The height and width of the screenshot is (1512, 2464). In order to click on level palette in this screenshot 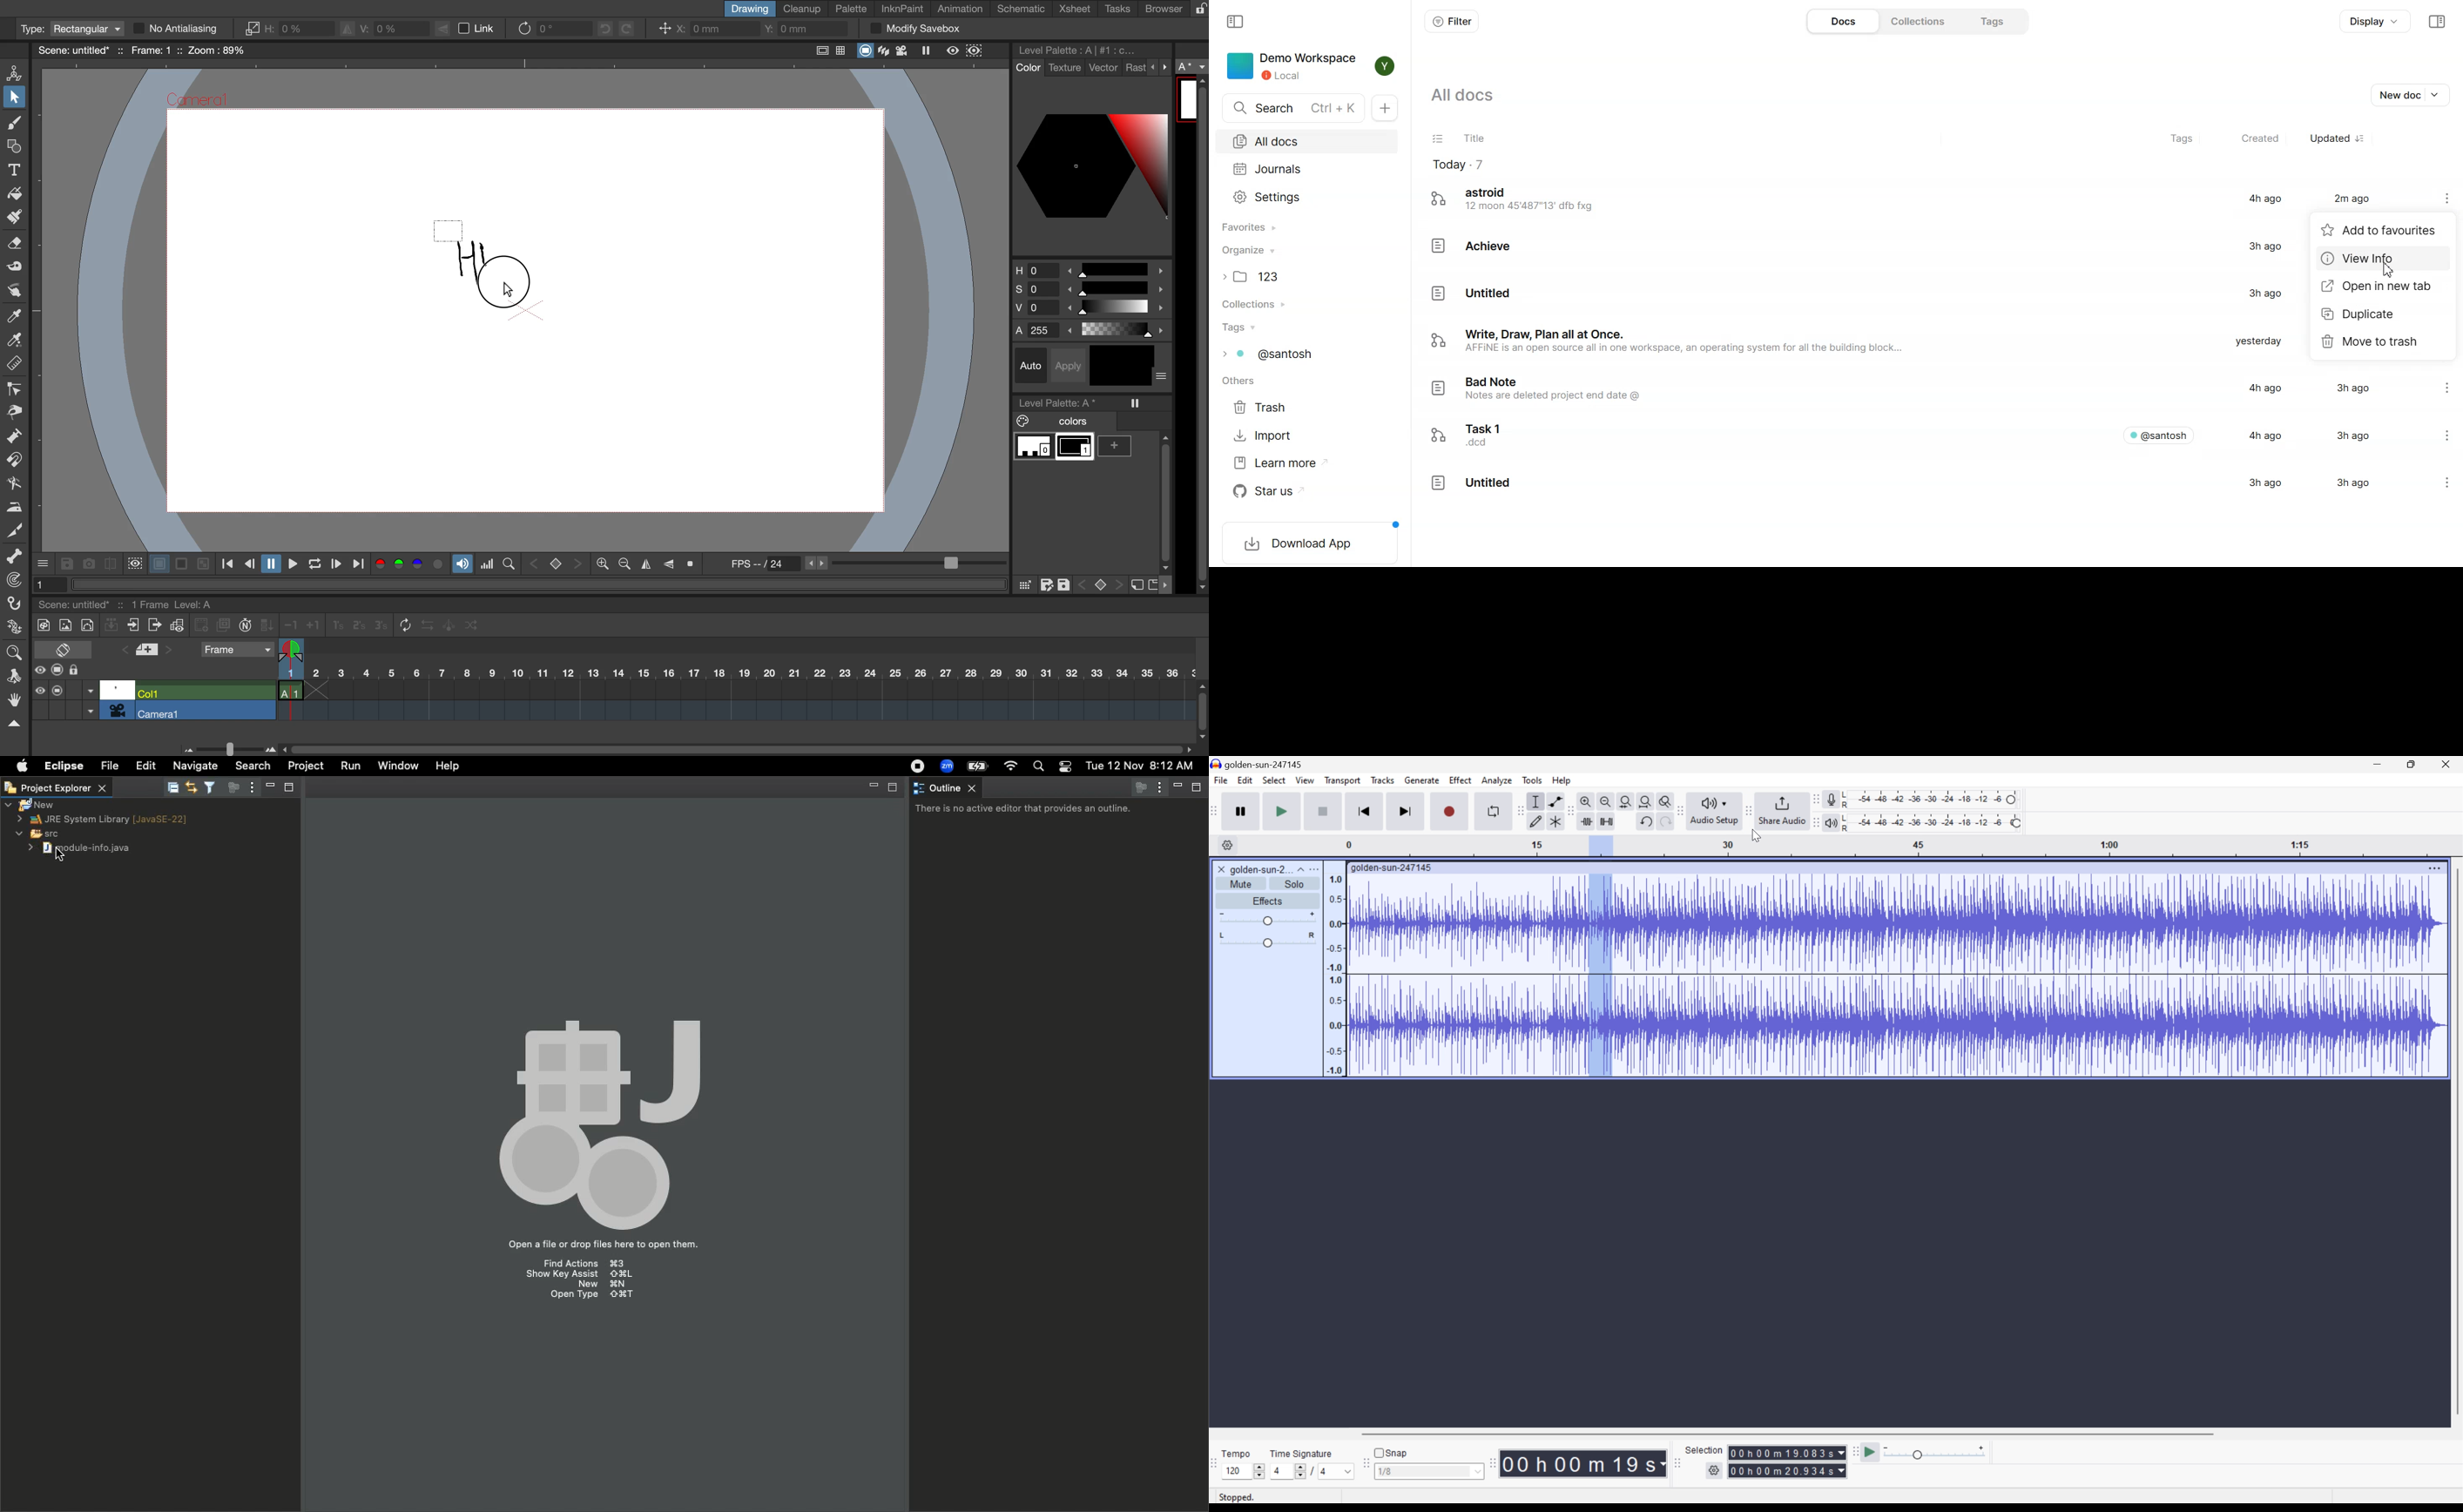, I will do `click(1081, 50)`.